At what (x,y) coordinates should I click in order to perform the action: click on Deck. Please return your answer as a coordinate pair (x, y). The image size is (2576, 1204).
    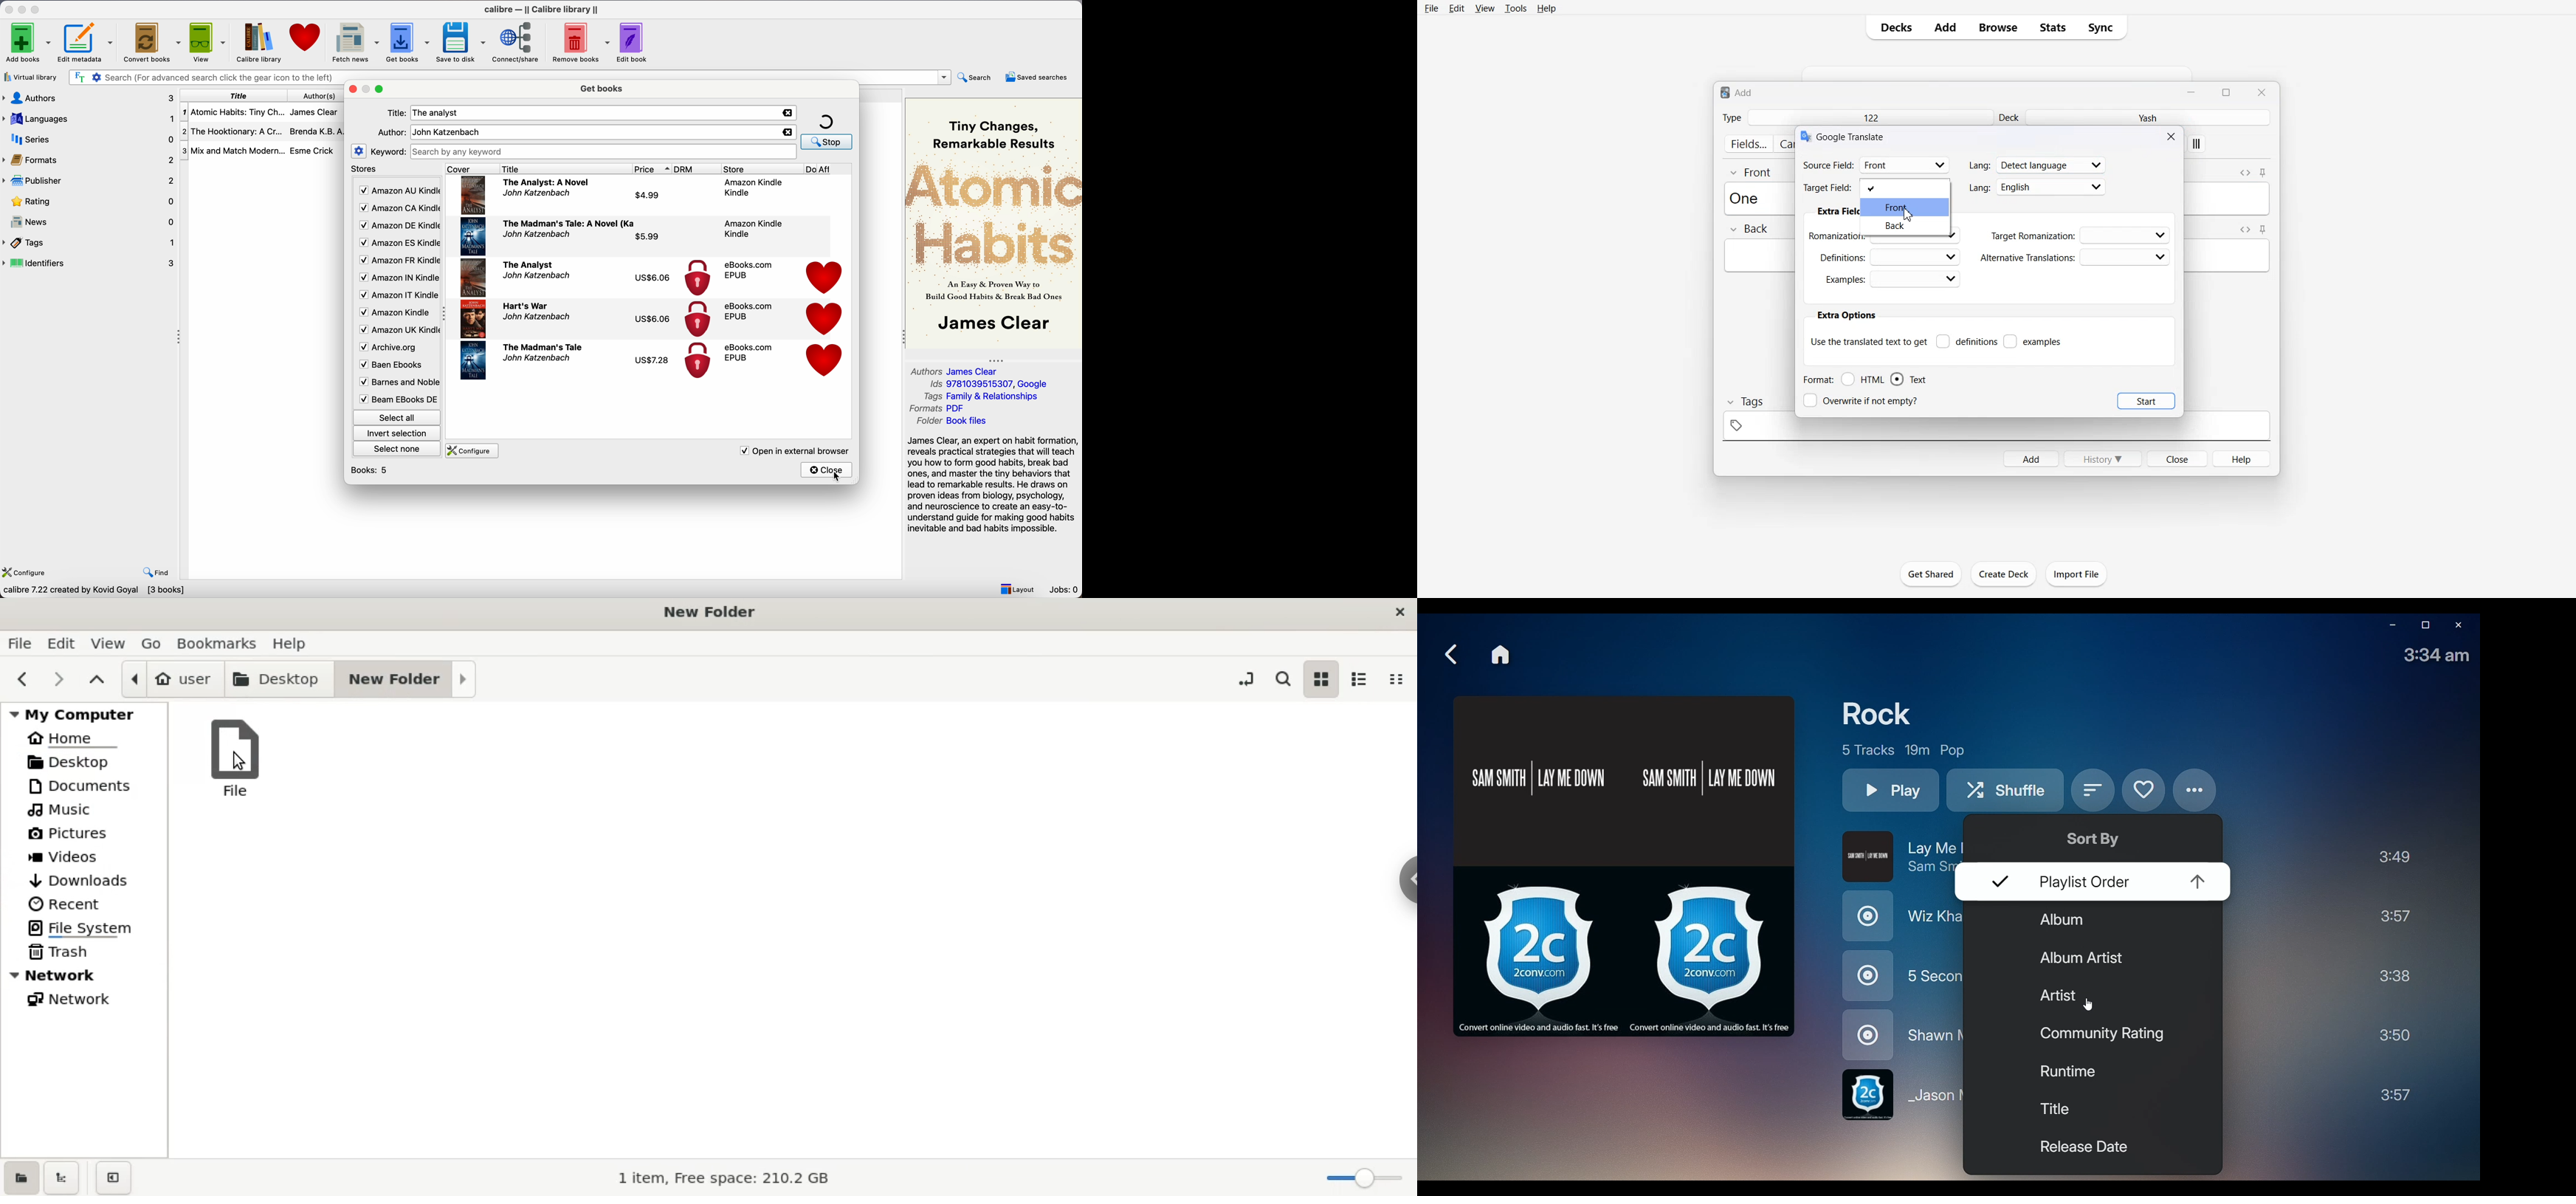
    Looking at the image, I should click on (2011, 117).